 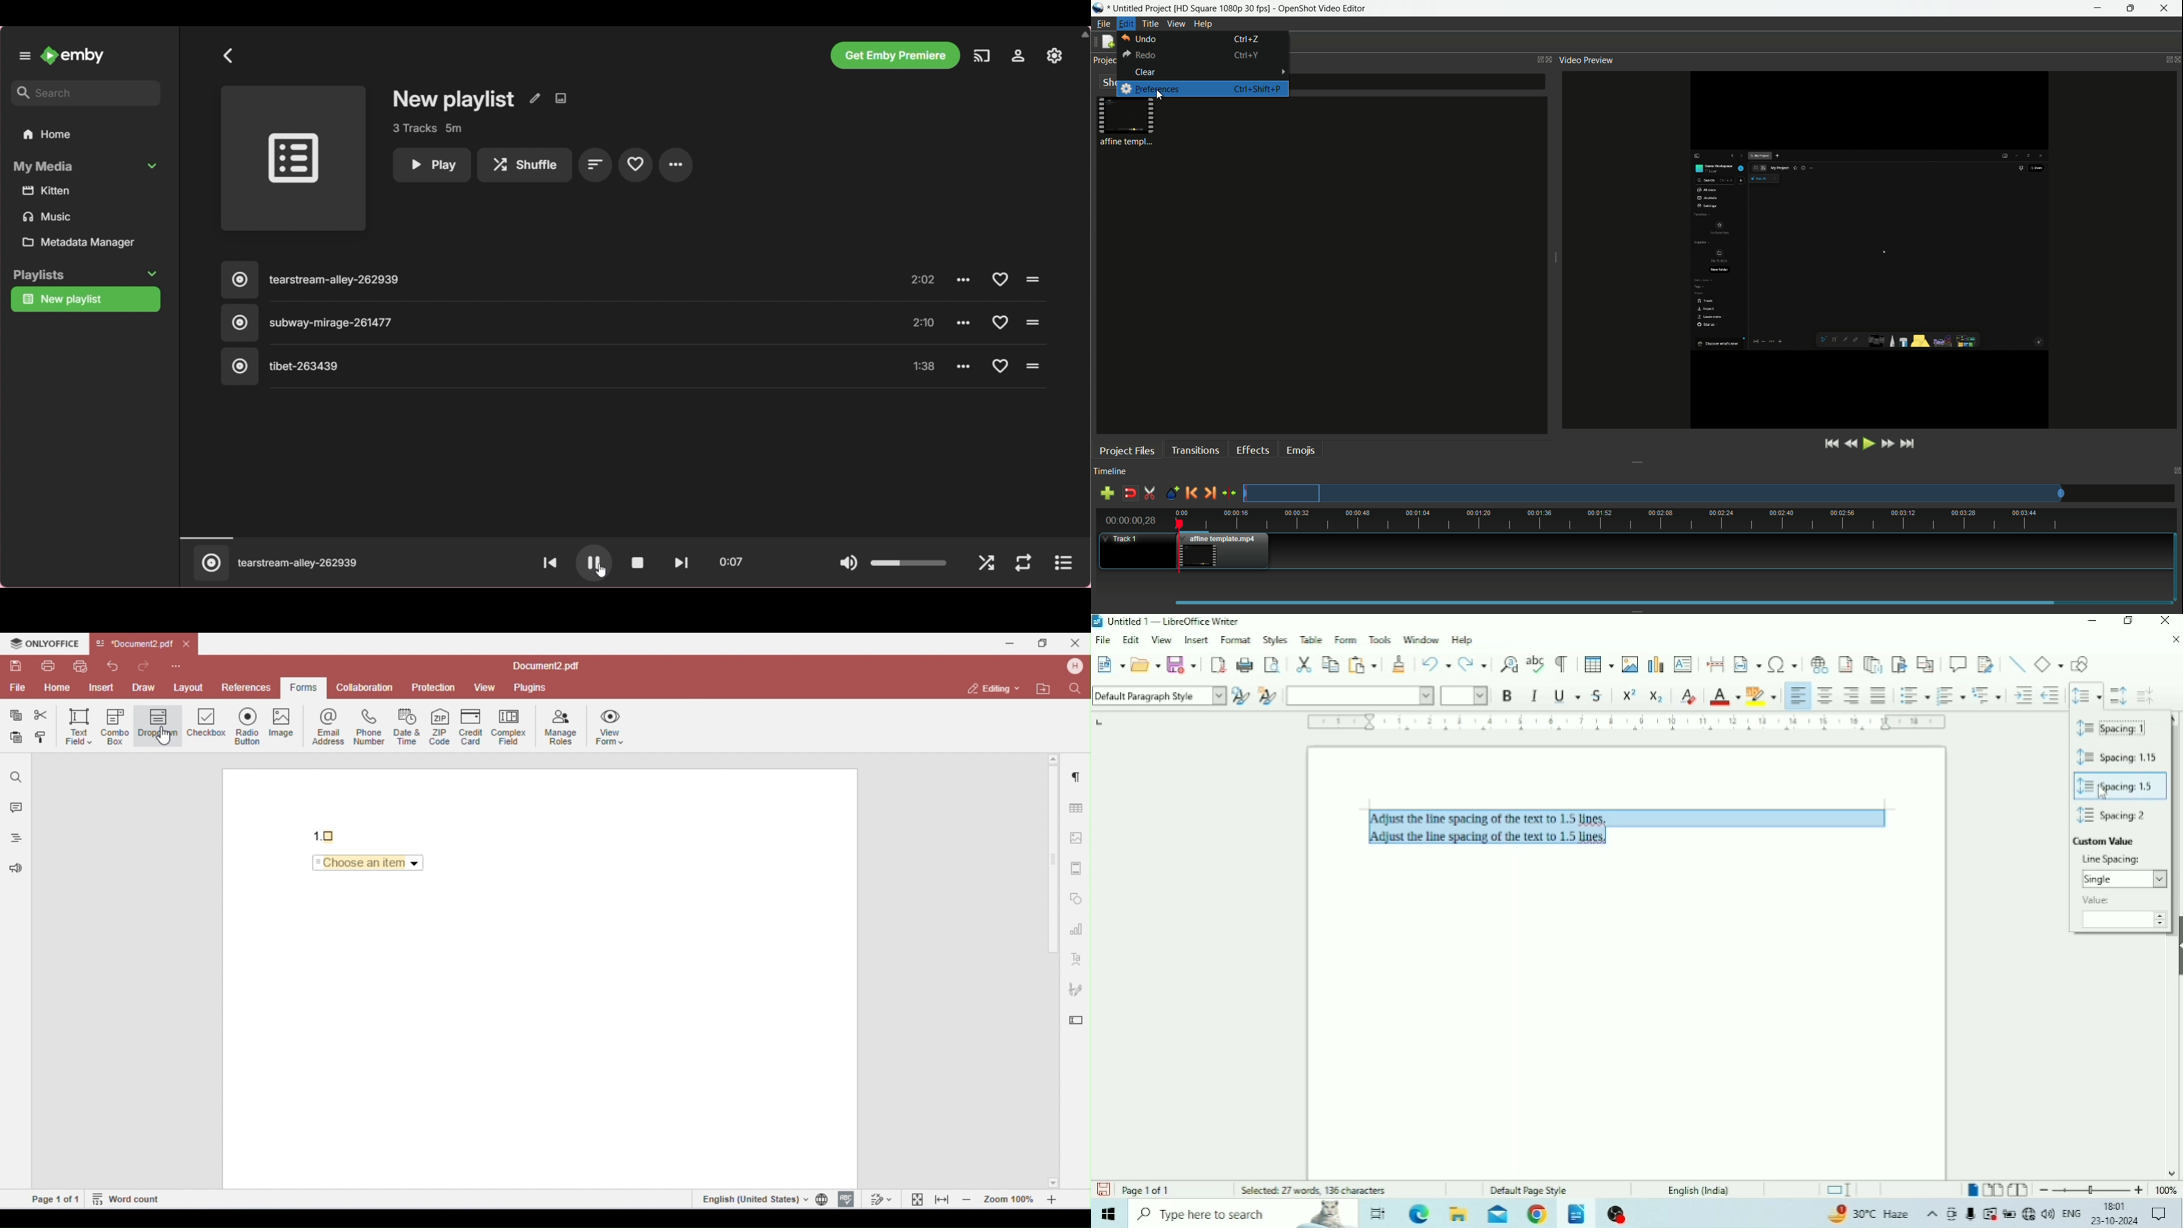 I want to click on add track, so click(x=1107, y=495).